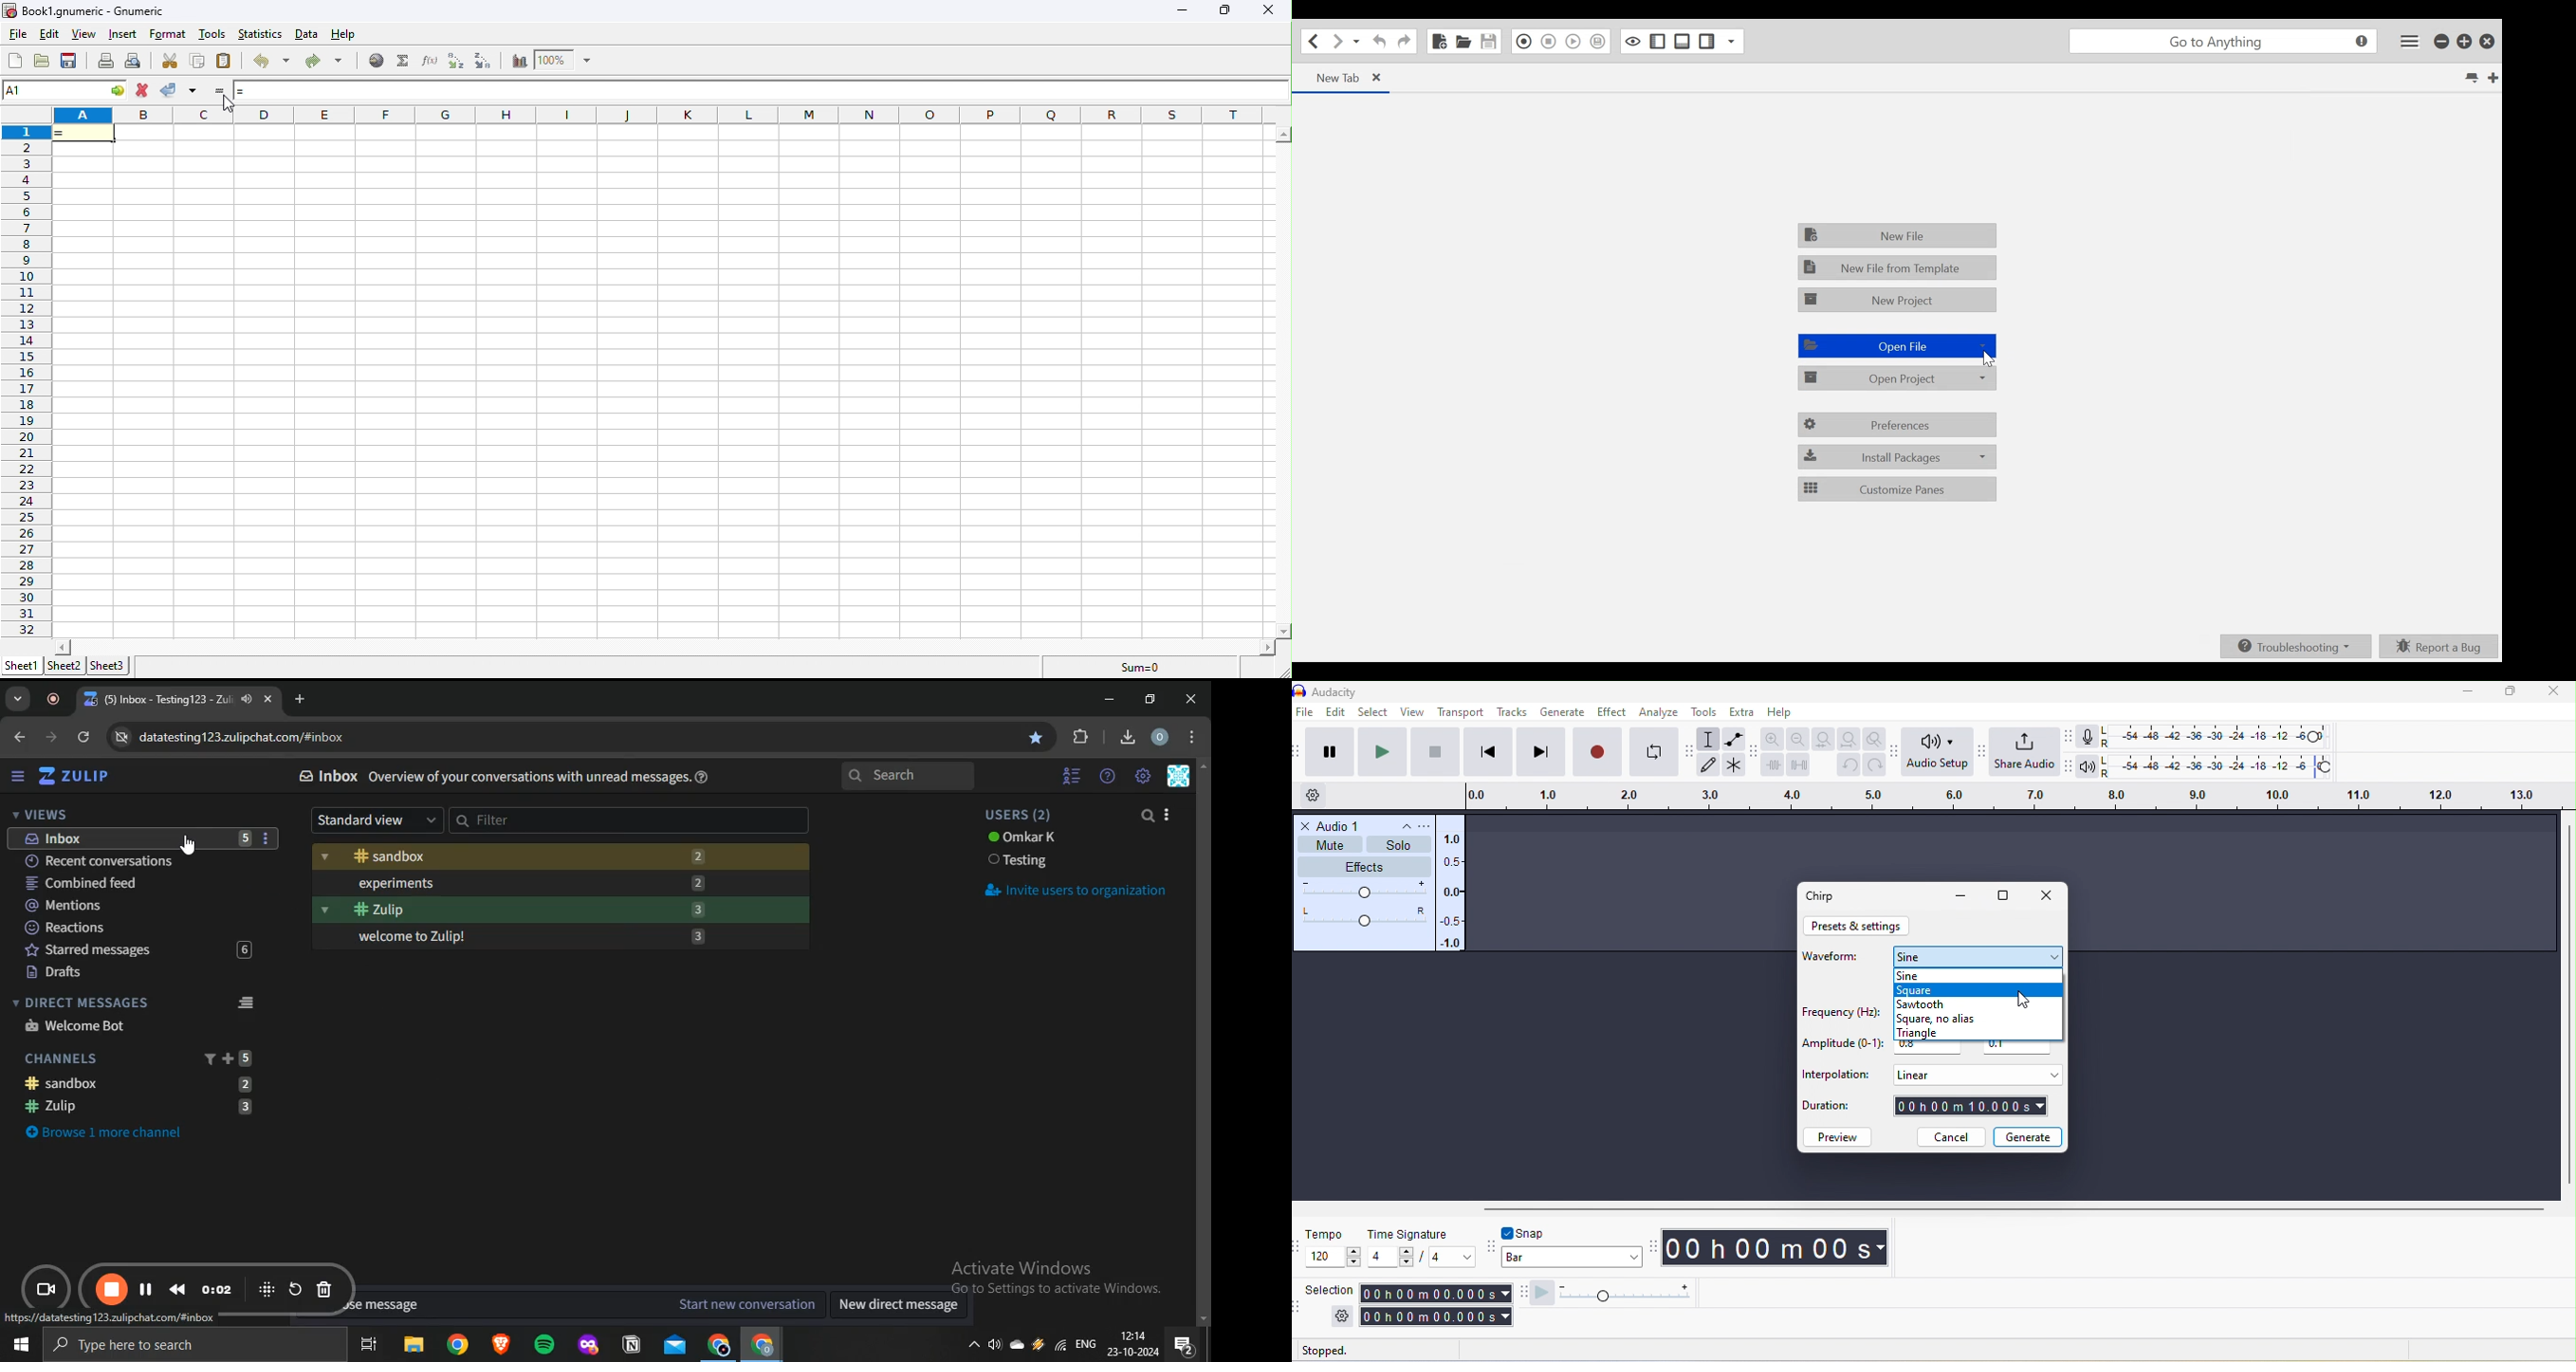  I want to click on get help, so click(705, 777).